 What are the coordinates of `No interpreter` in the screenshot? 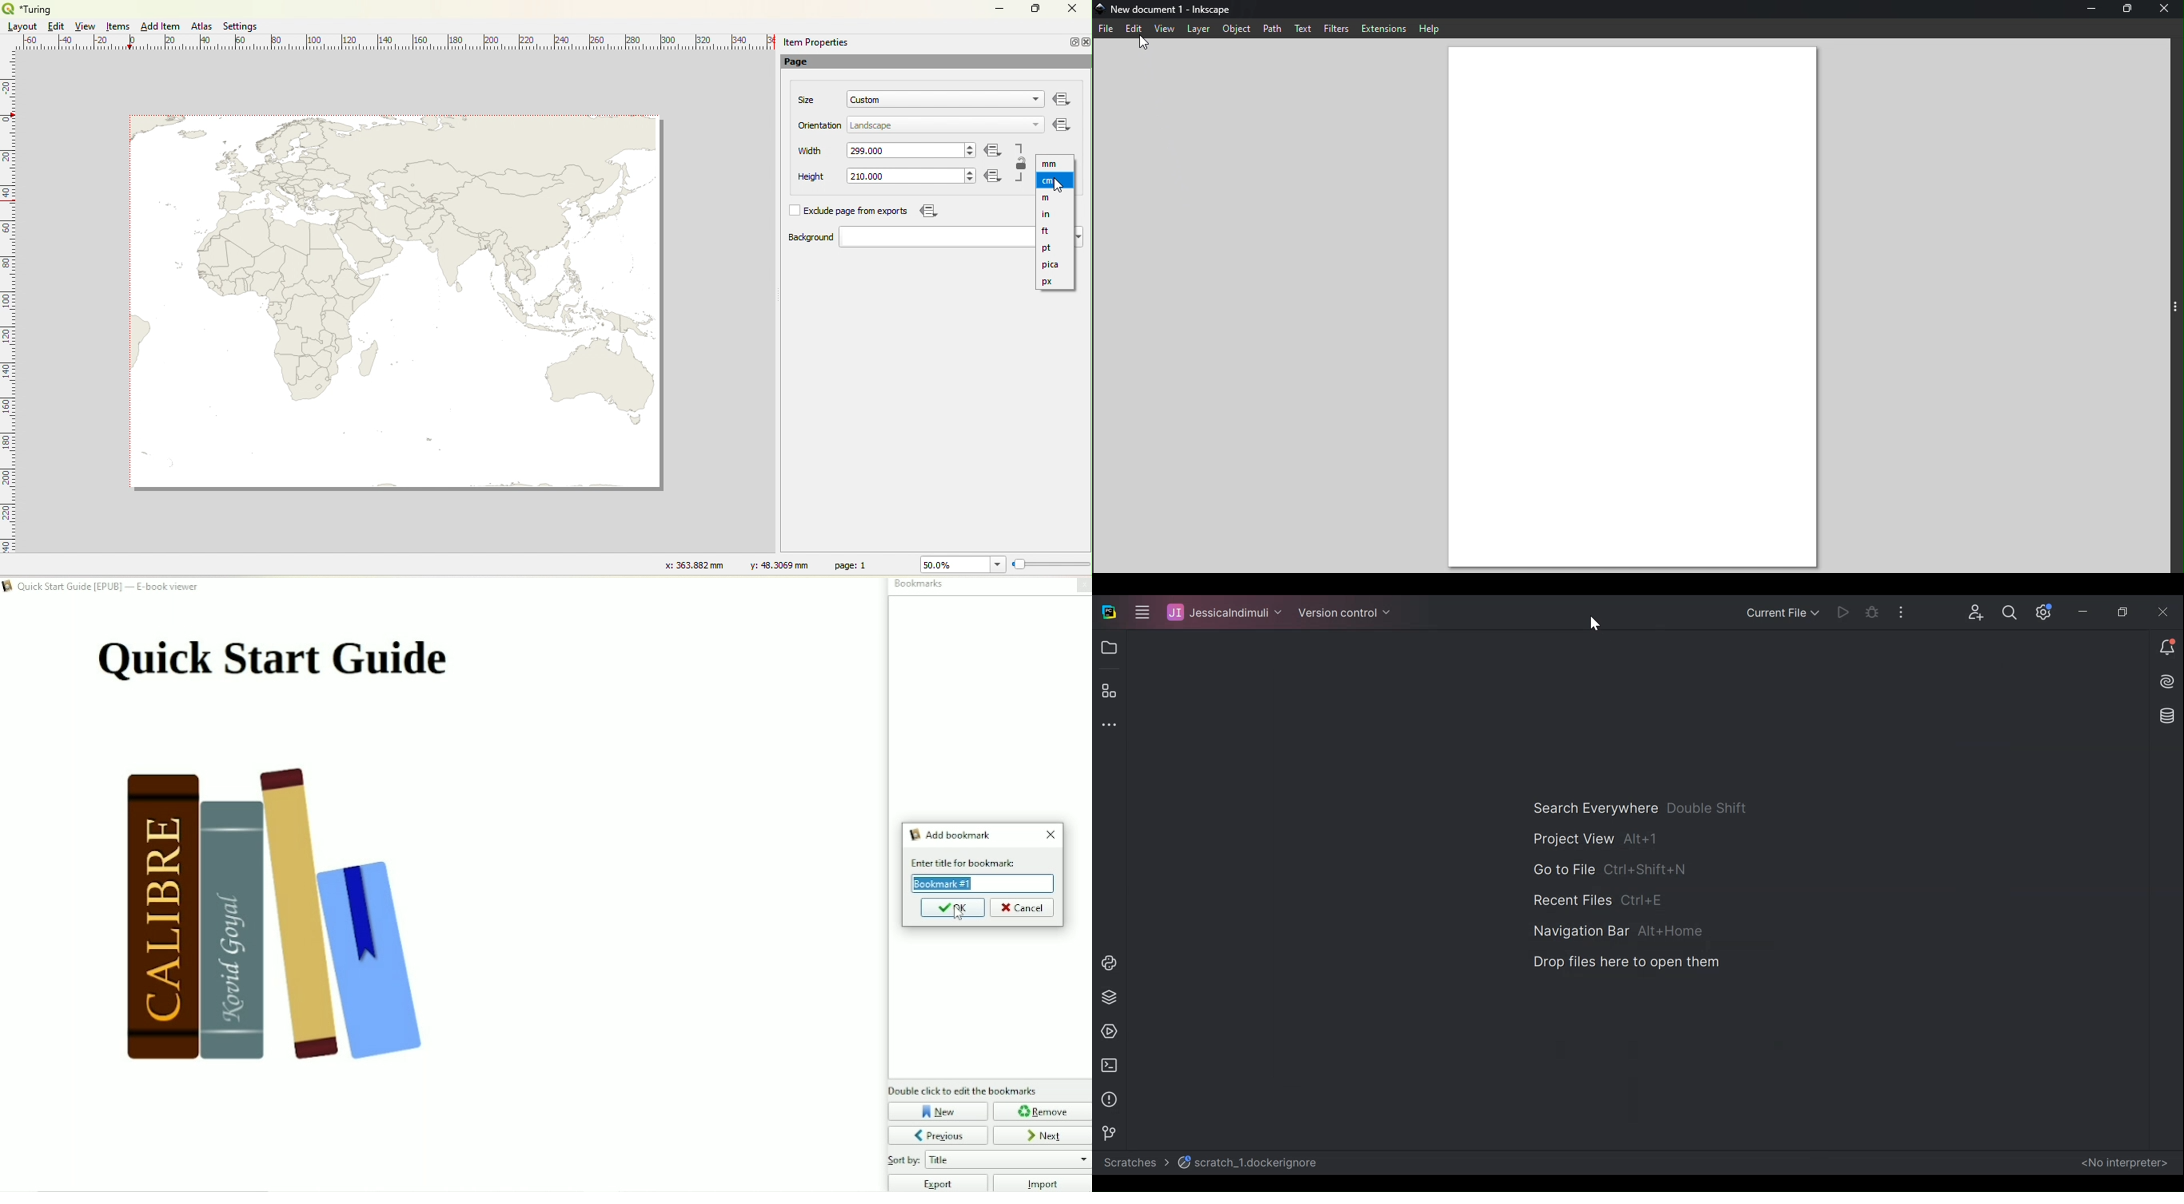 It's located at (2124, 1164).